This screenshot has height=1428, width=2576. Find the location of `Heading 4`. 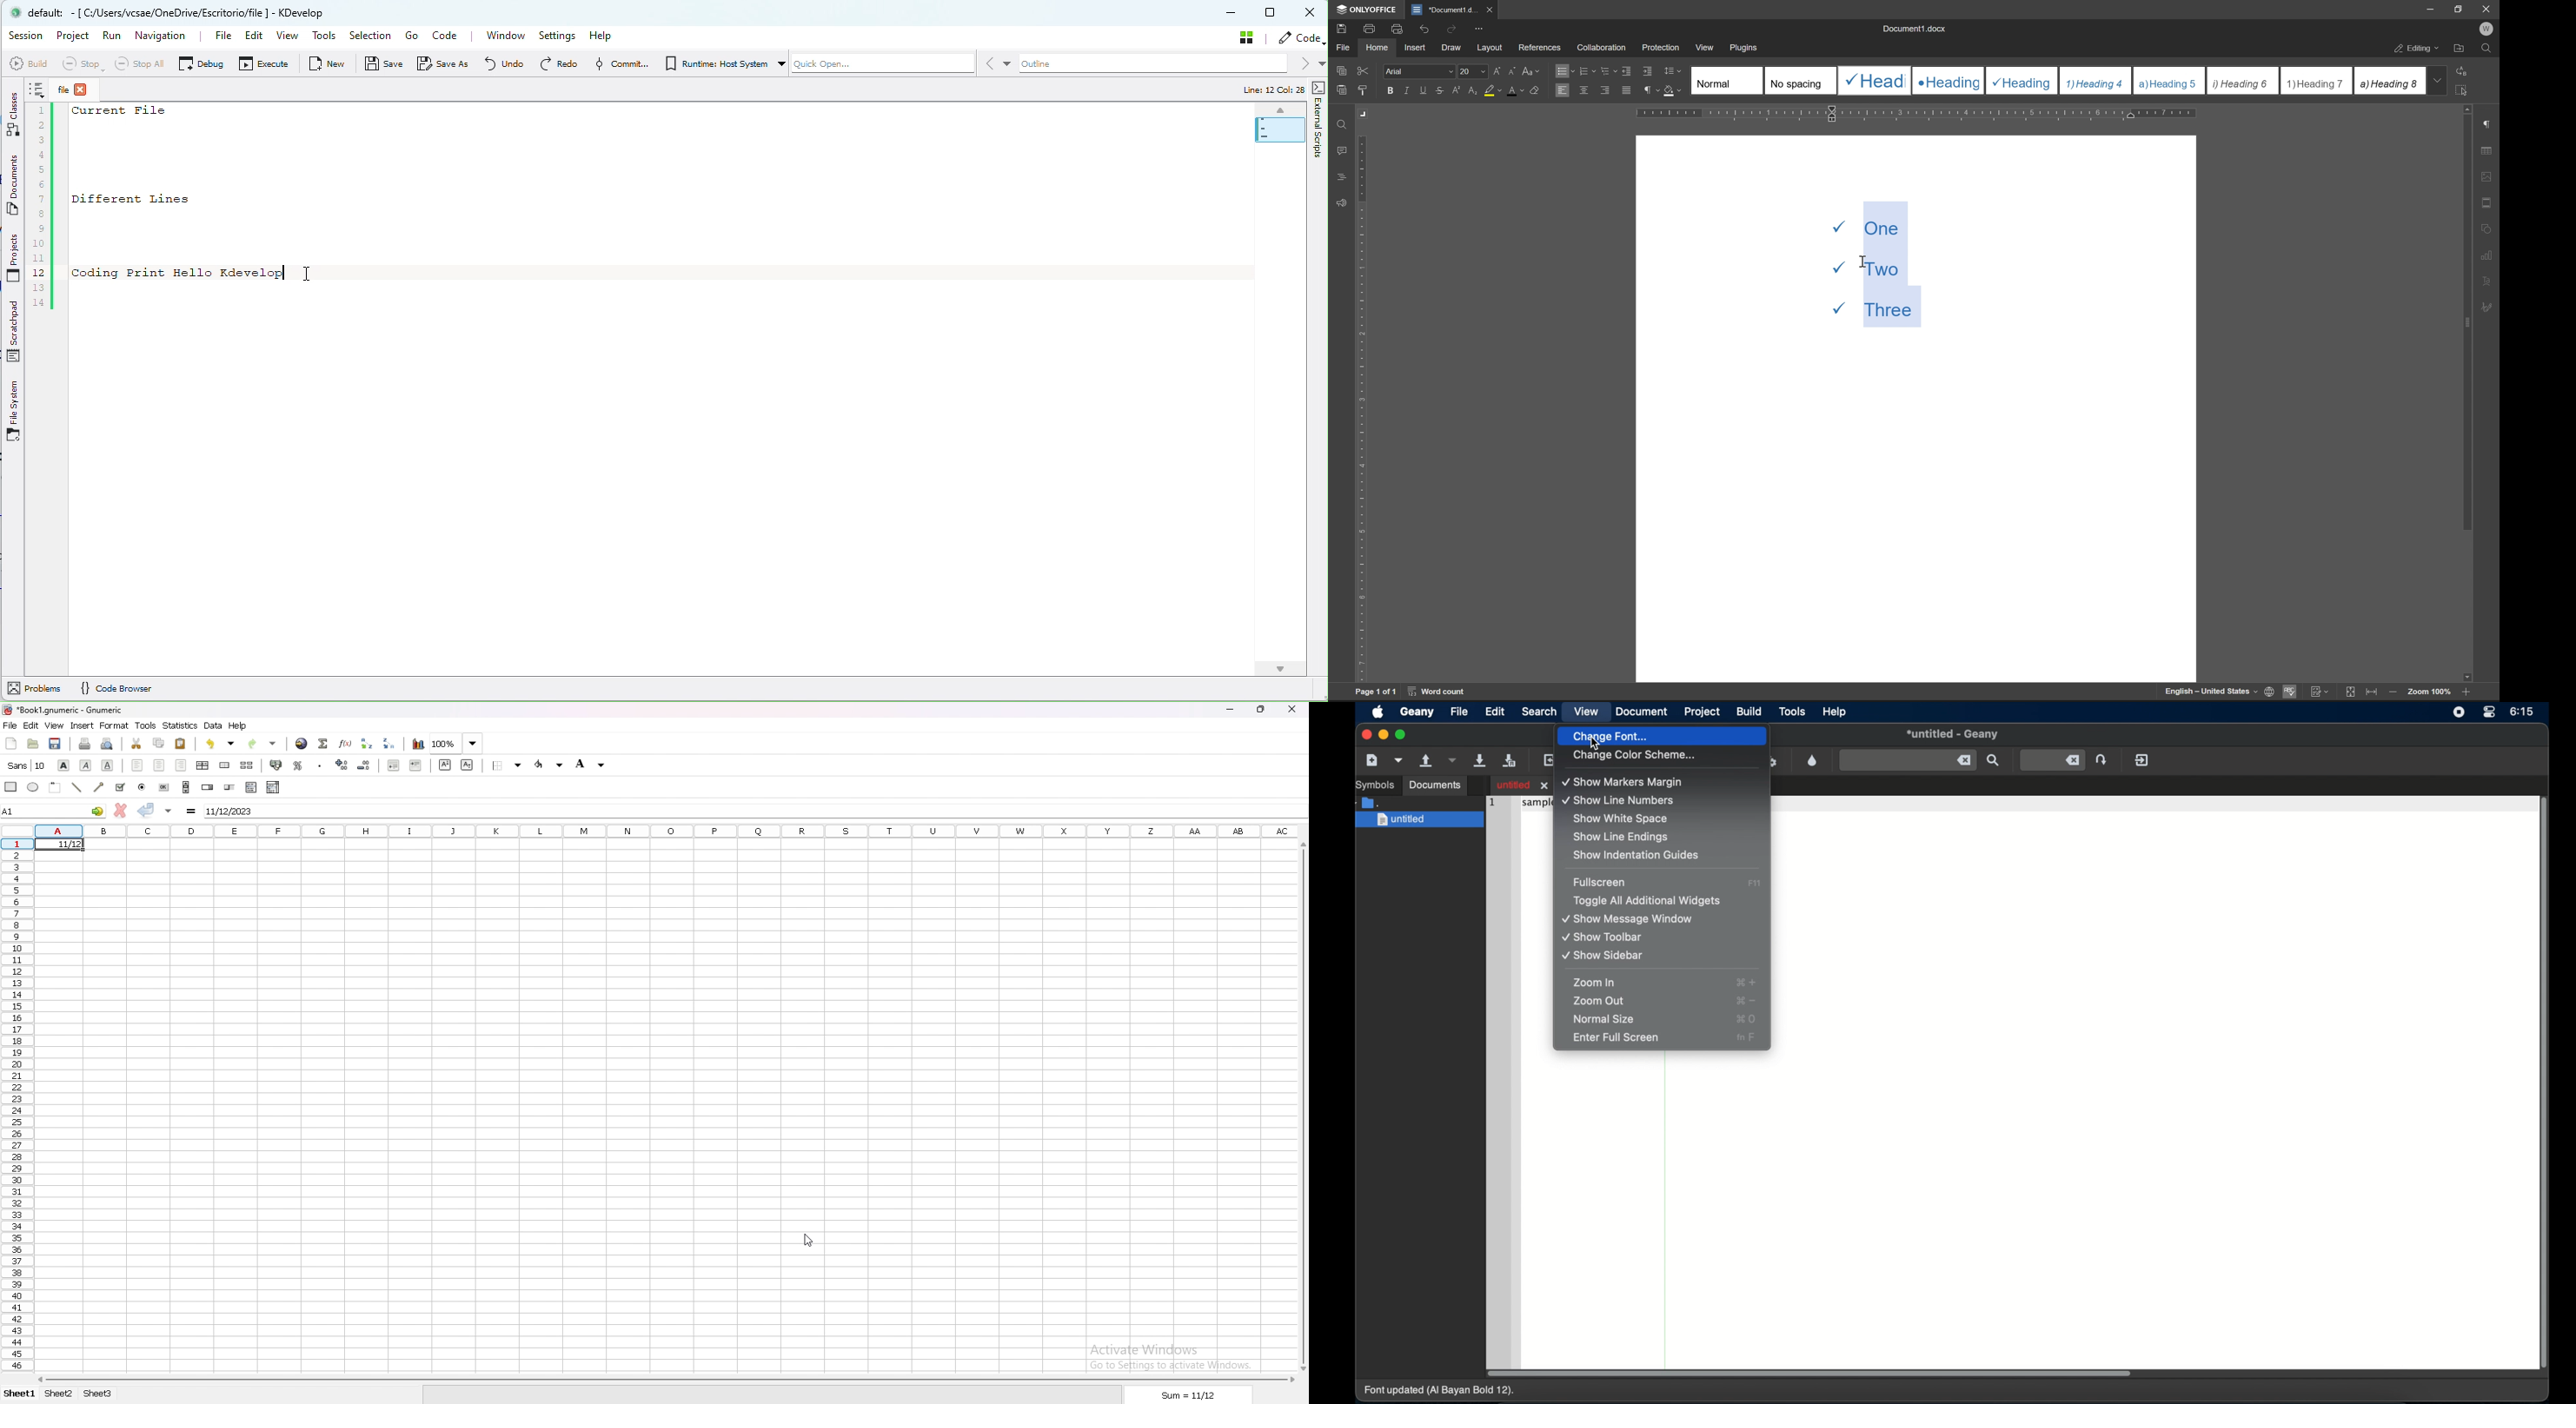

Heading 4 is located at coordinates (2096, 81).